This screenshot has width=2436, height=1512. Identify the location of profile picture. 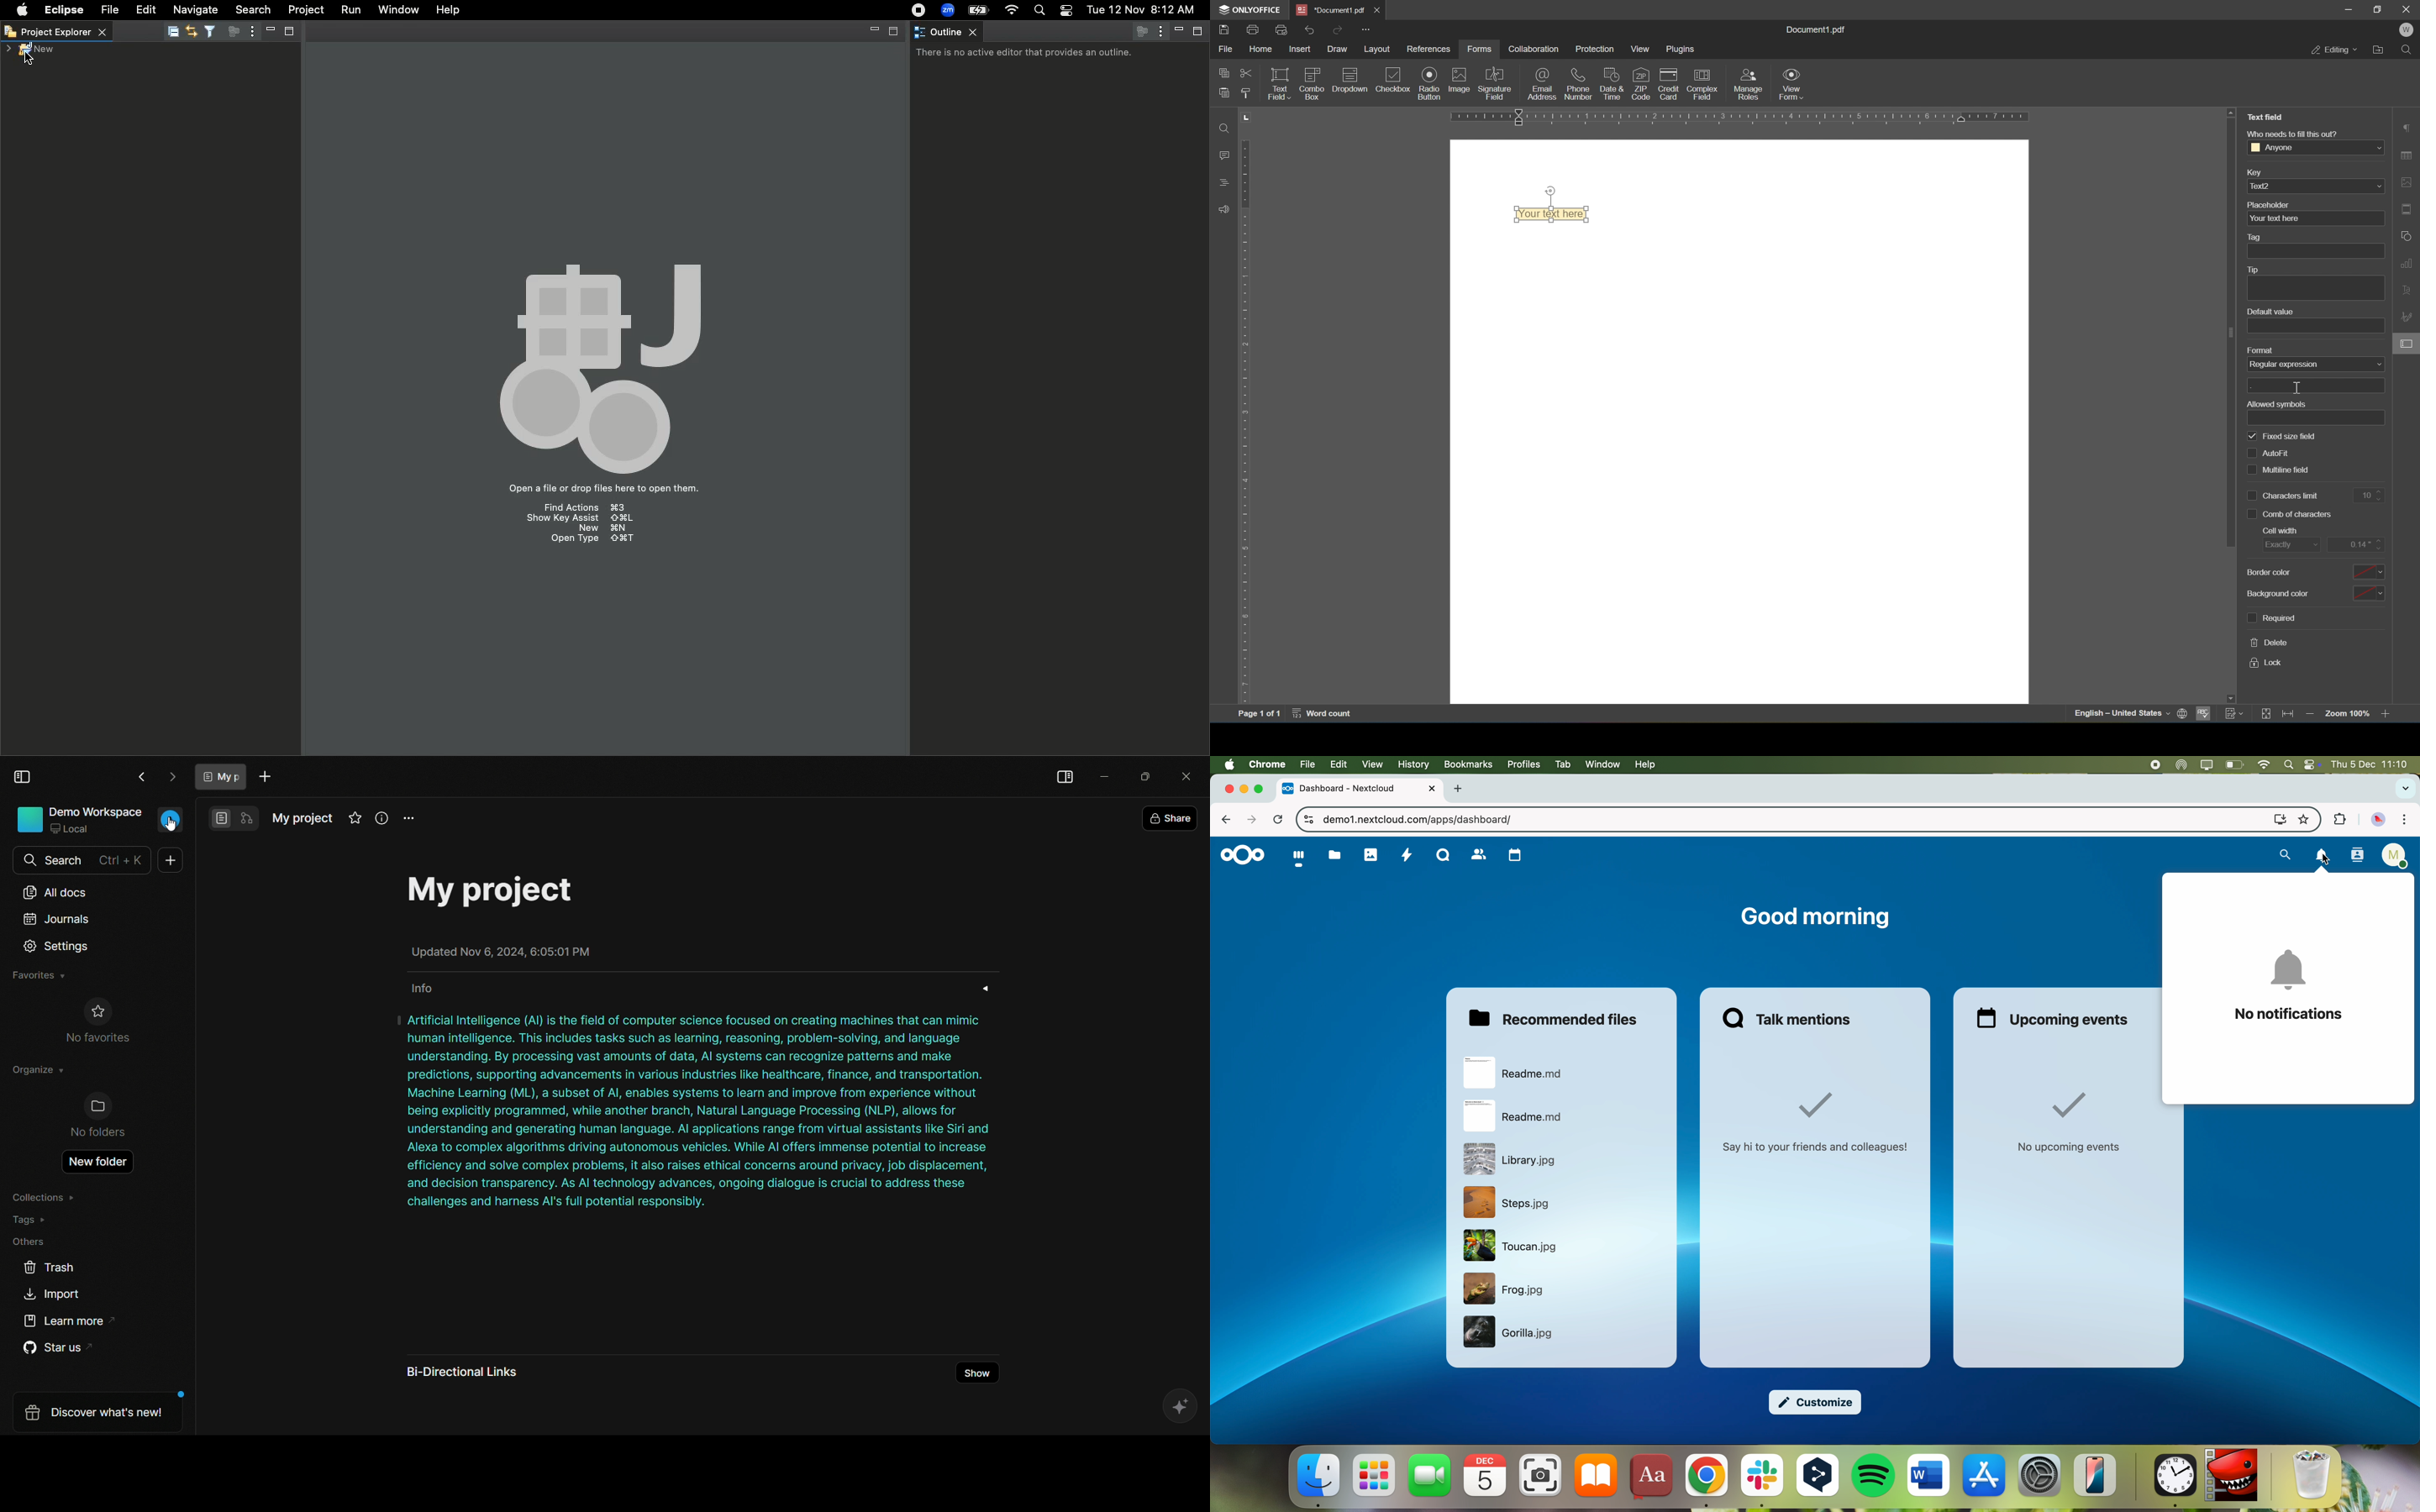
(2378, 820).